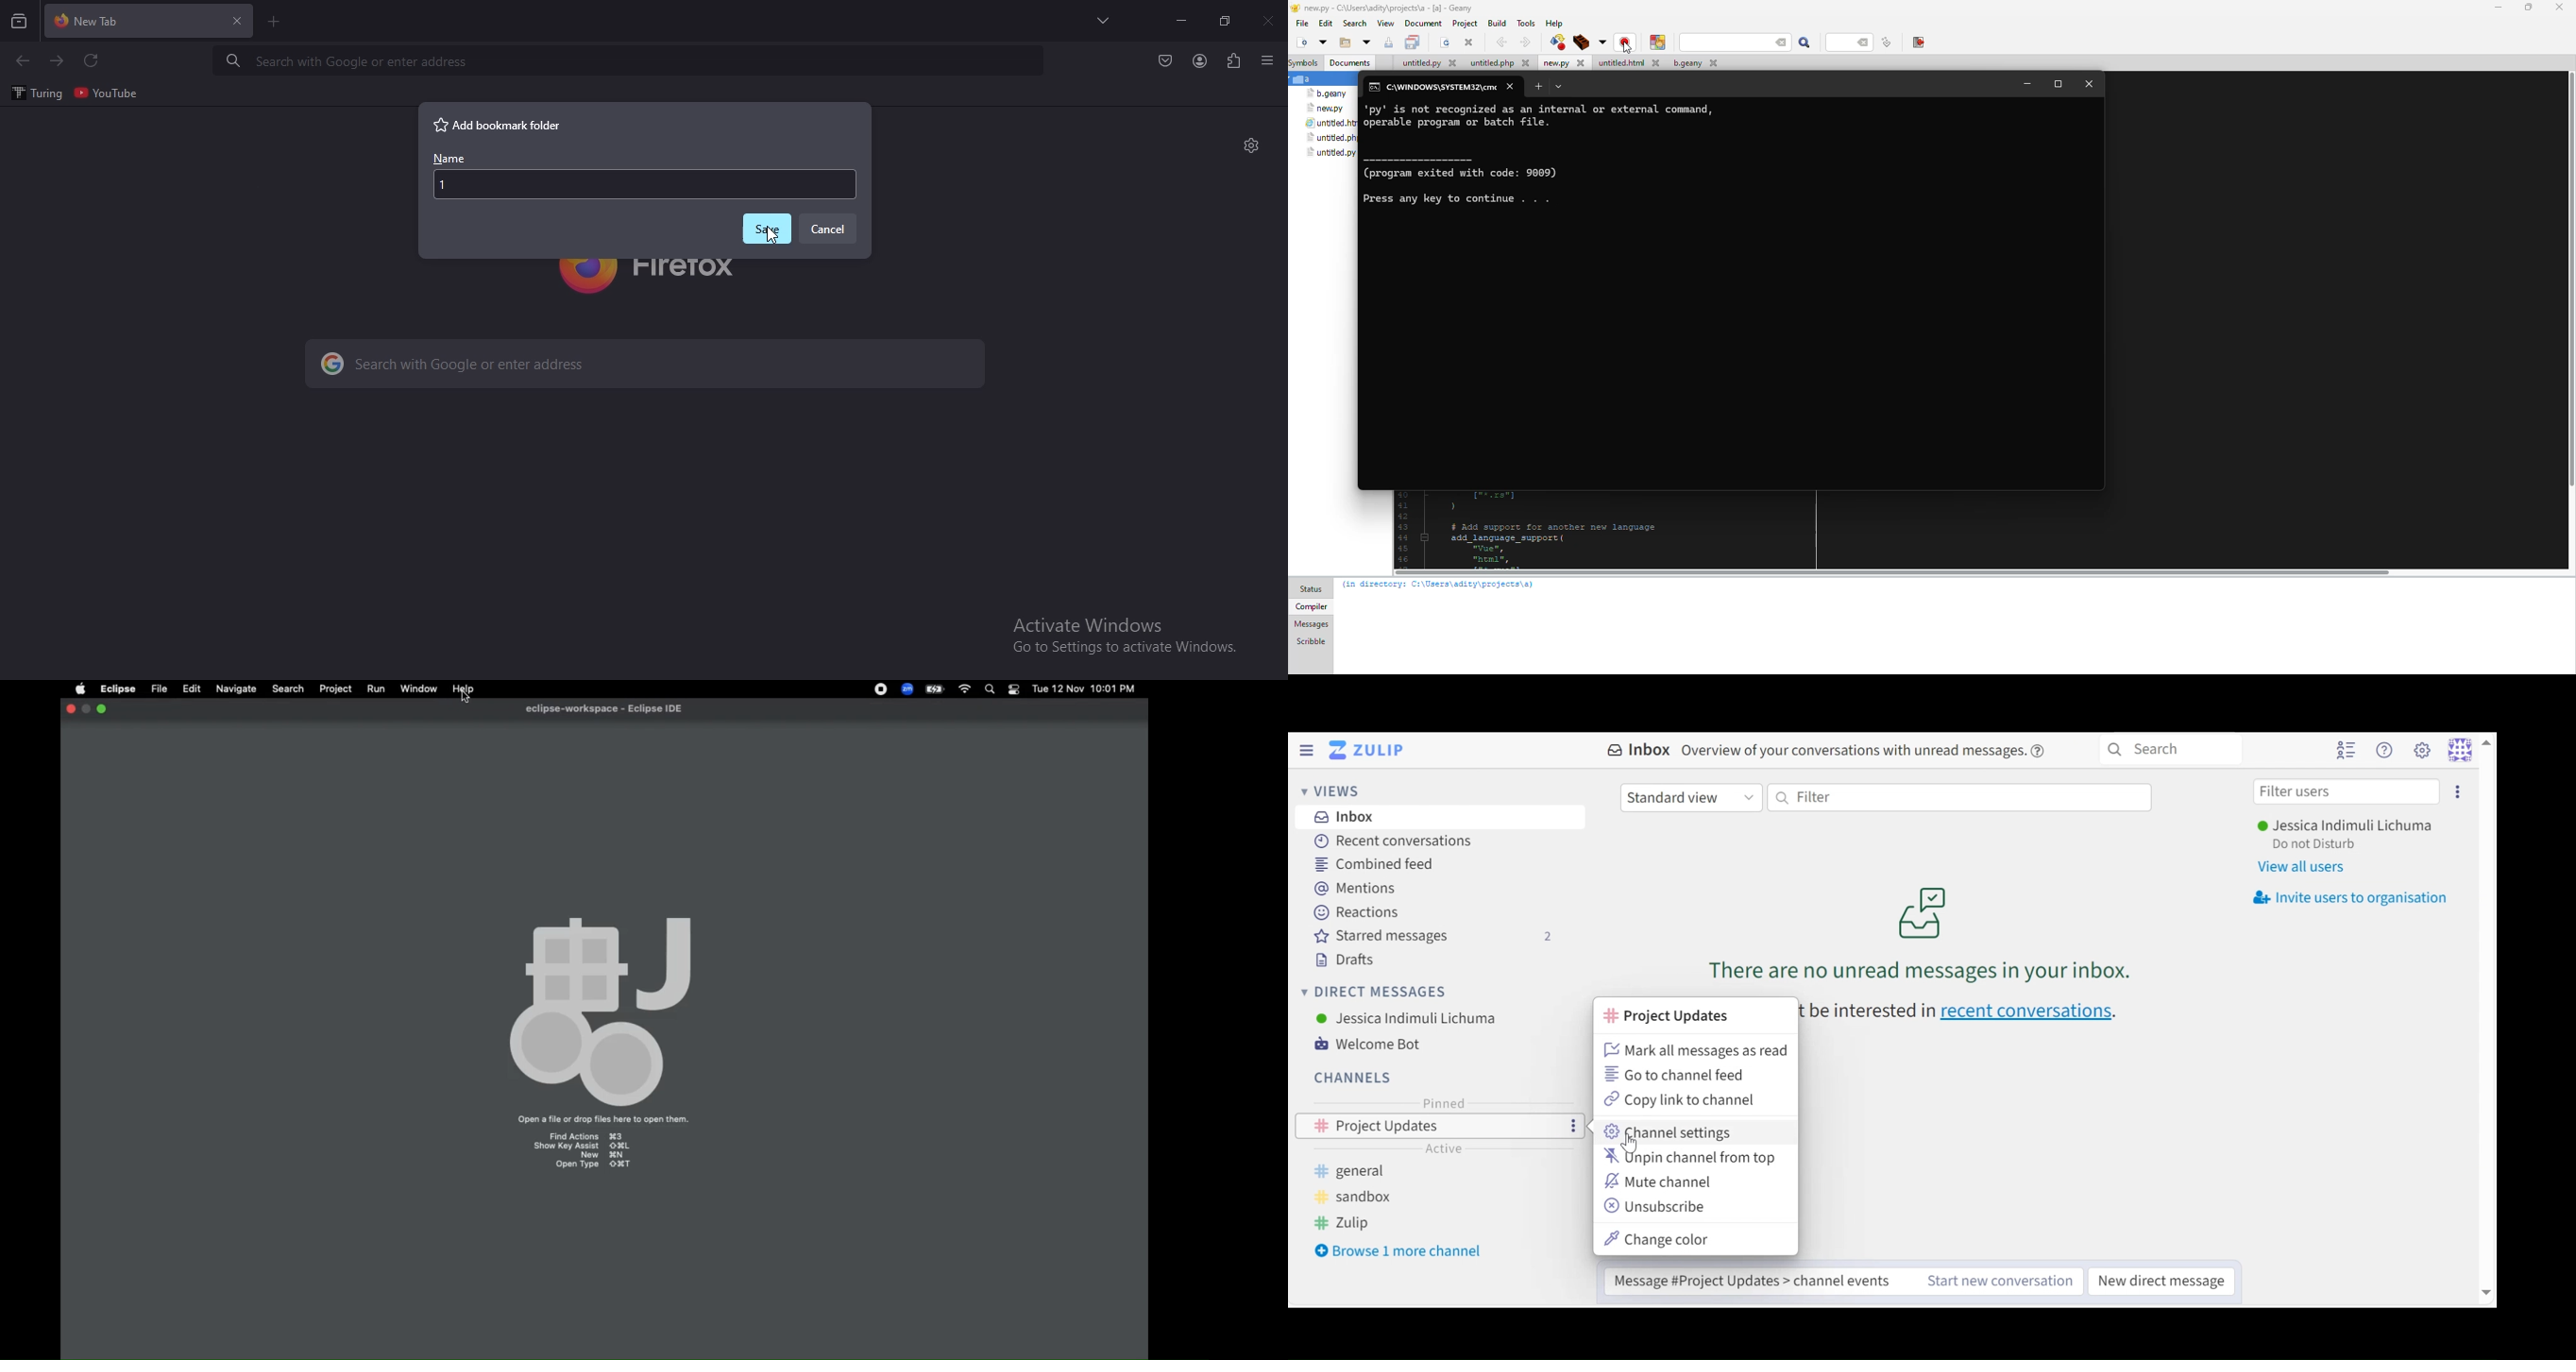 This screenshot has height=1372, width=2576. I want to click on Run, so click(376, 690).